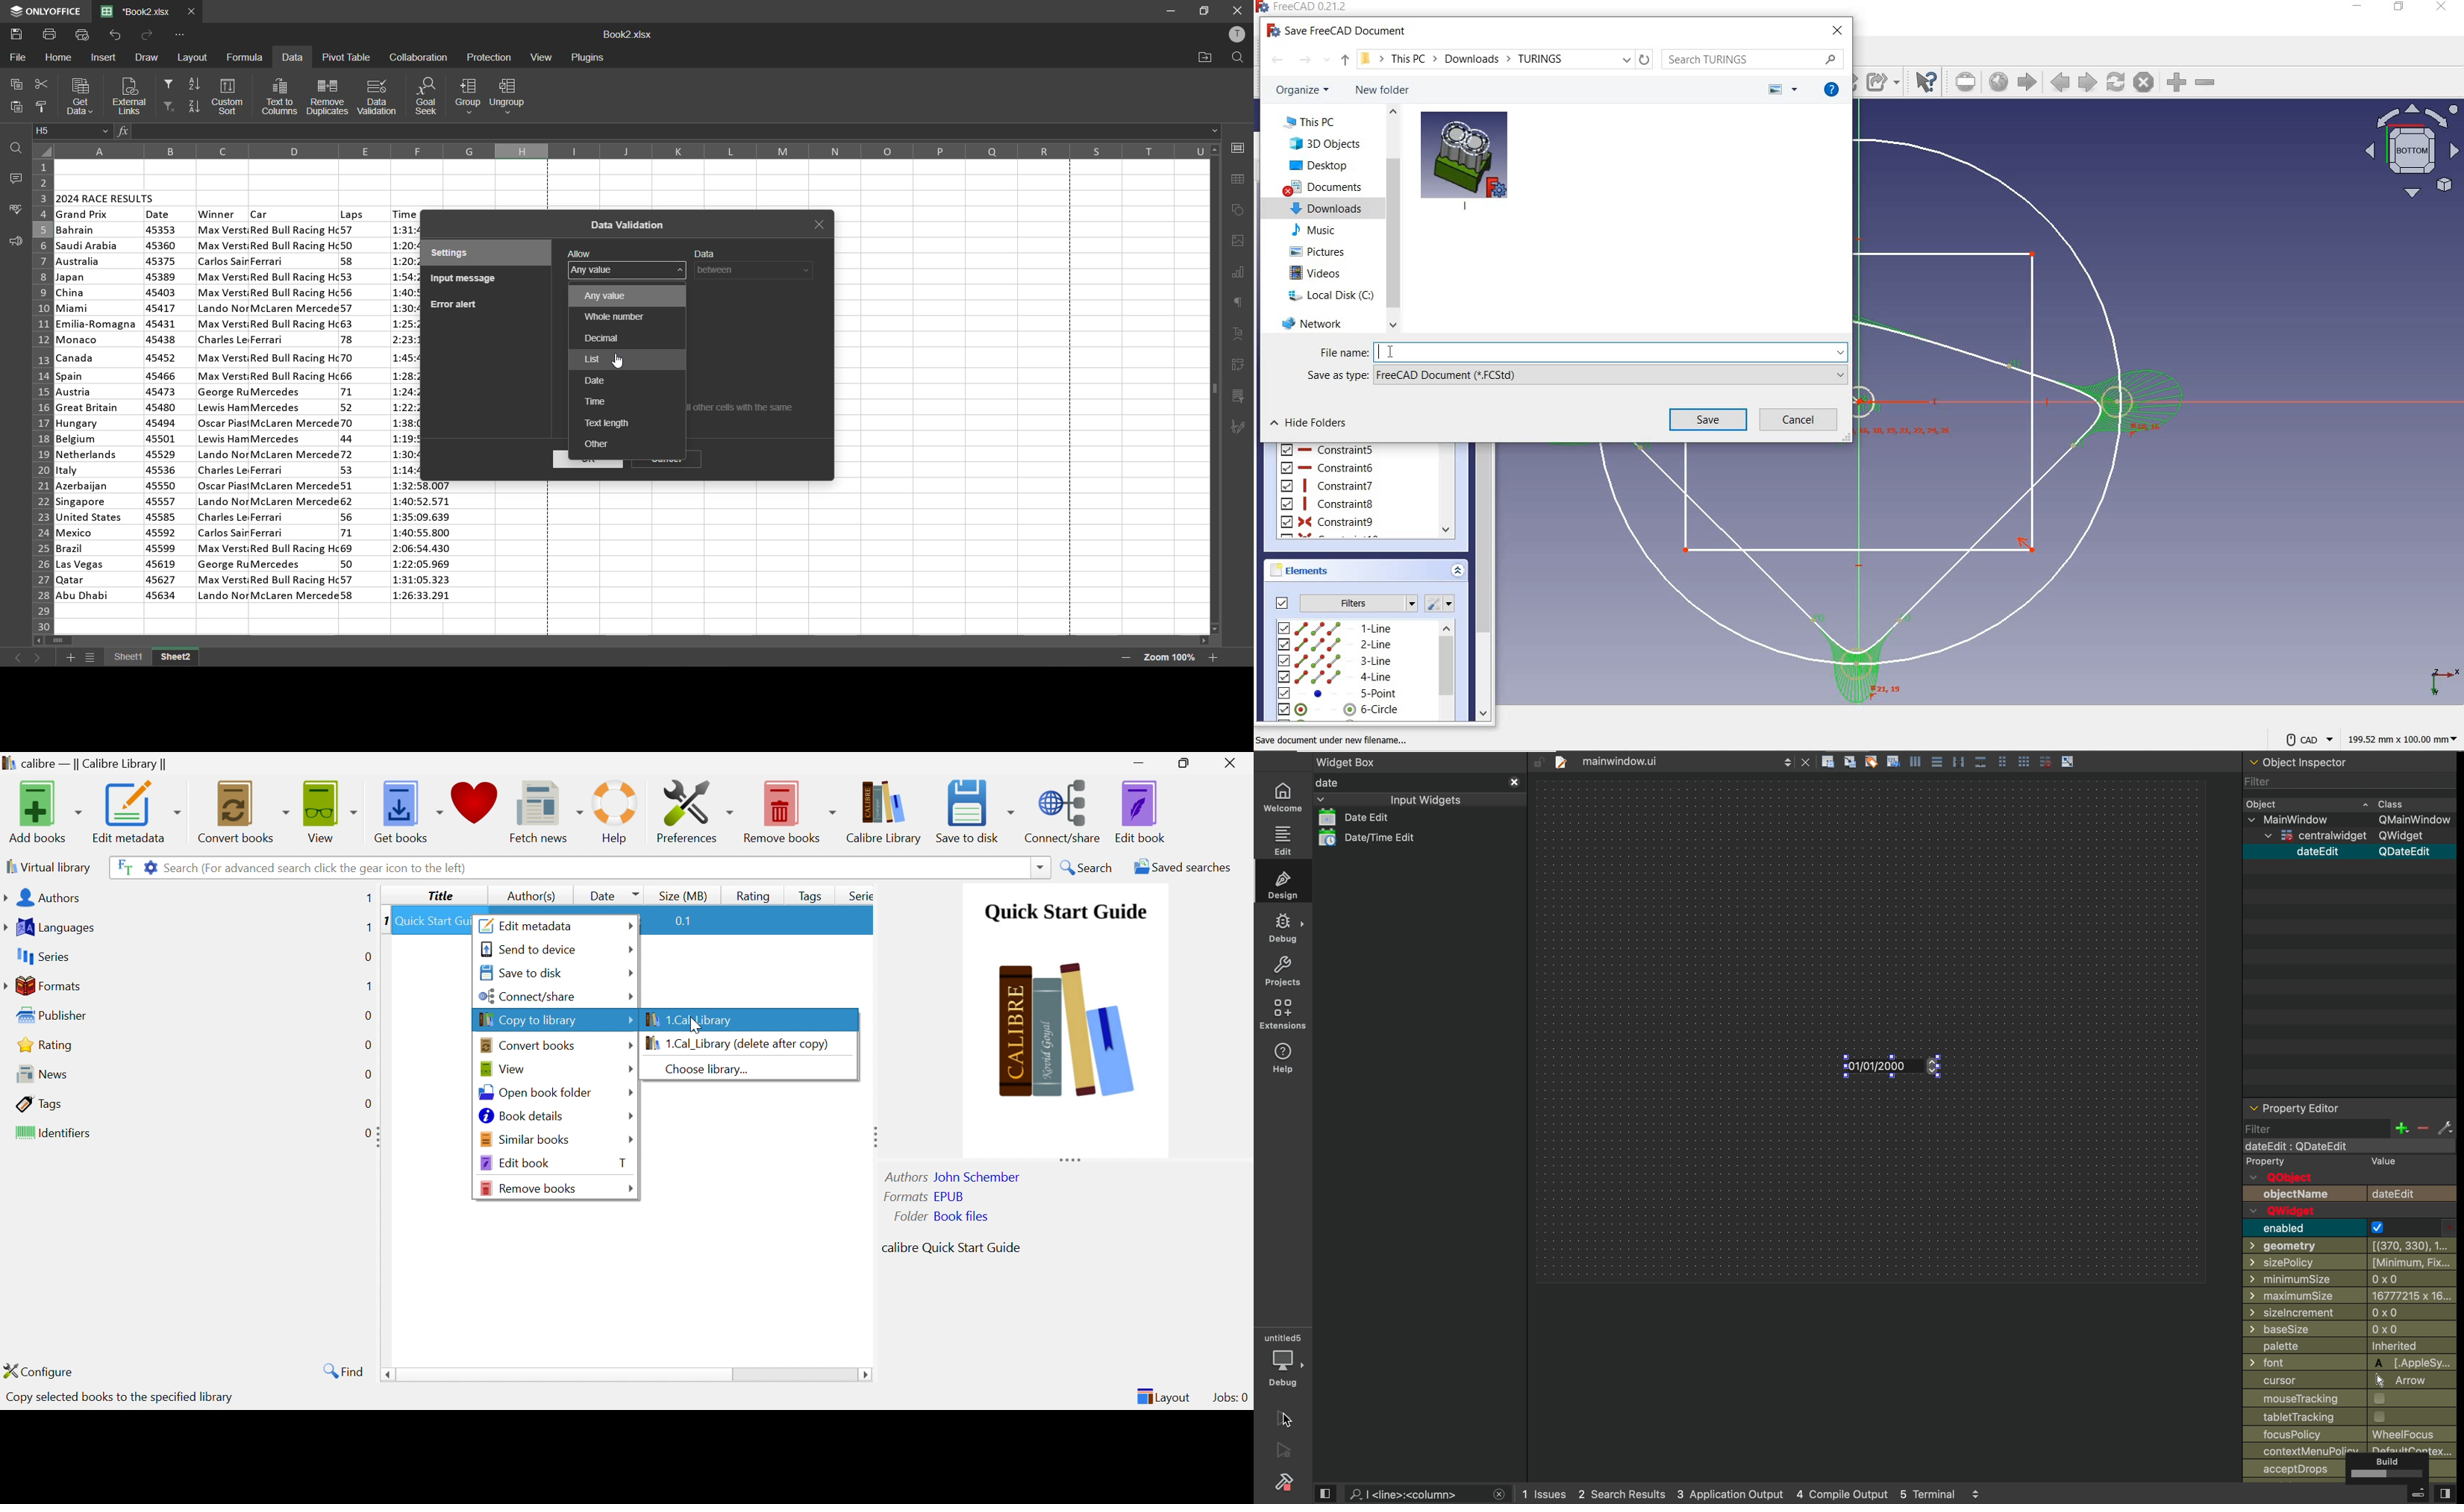 This screenshot has height=1512, width=2464. What do you see at coordinates (866, 1375) in the screenshot?
I see `Scroll Right` at bounding box center [866, 1375].